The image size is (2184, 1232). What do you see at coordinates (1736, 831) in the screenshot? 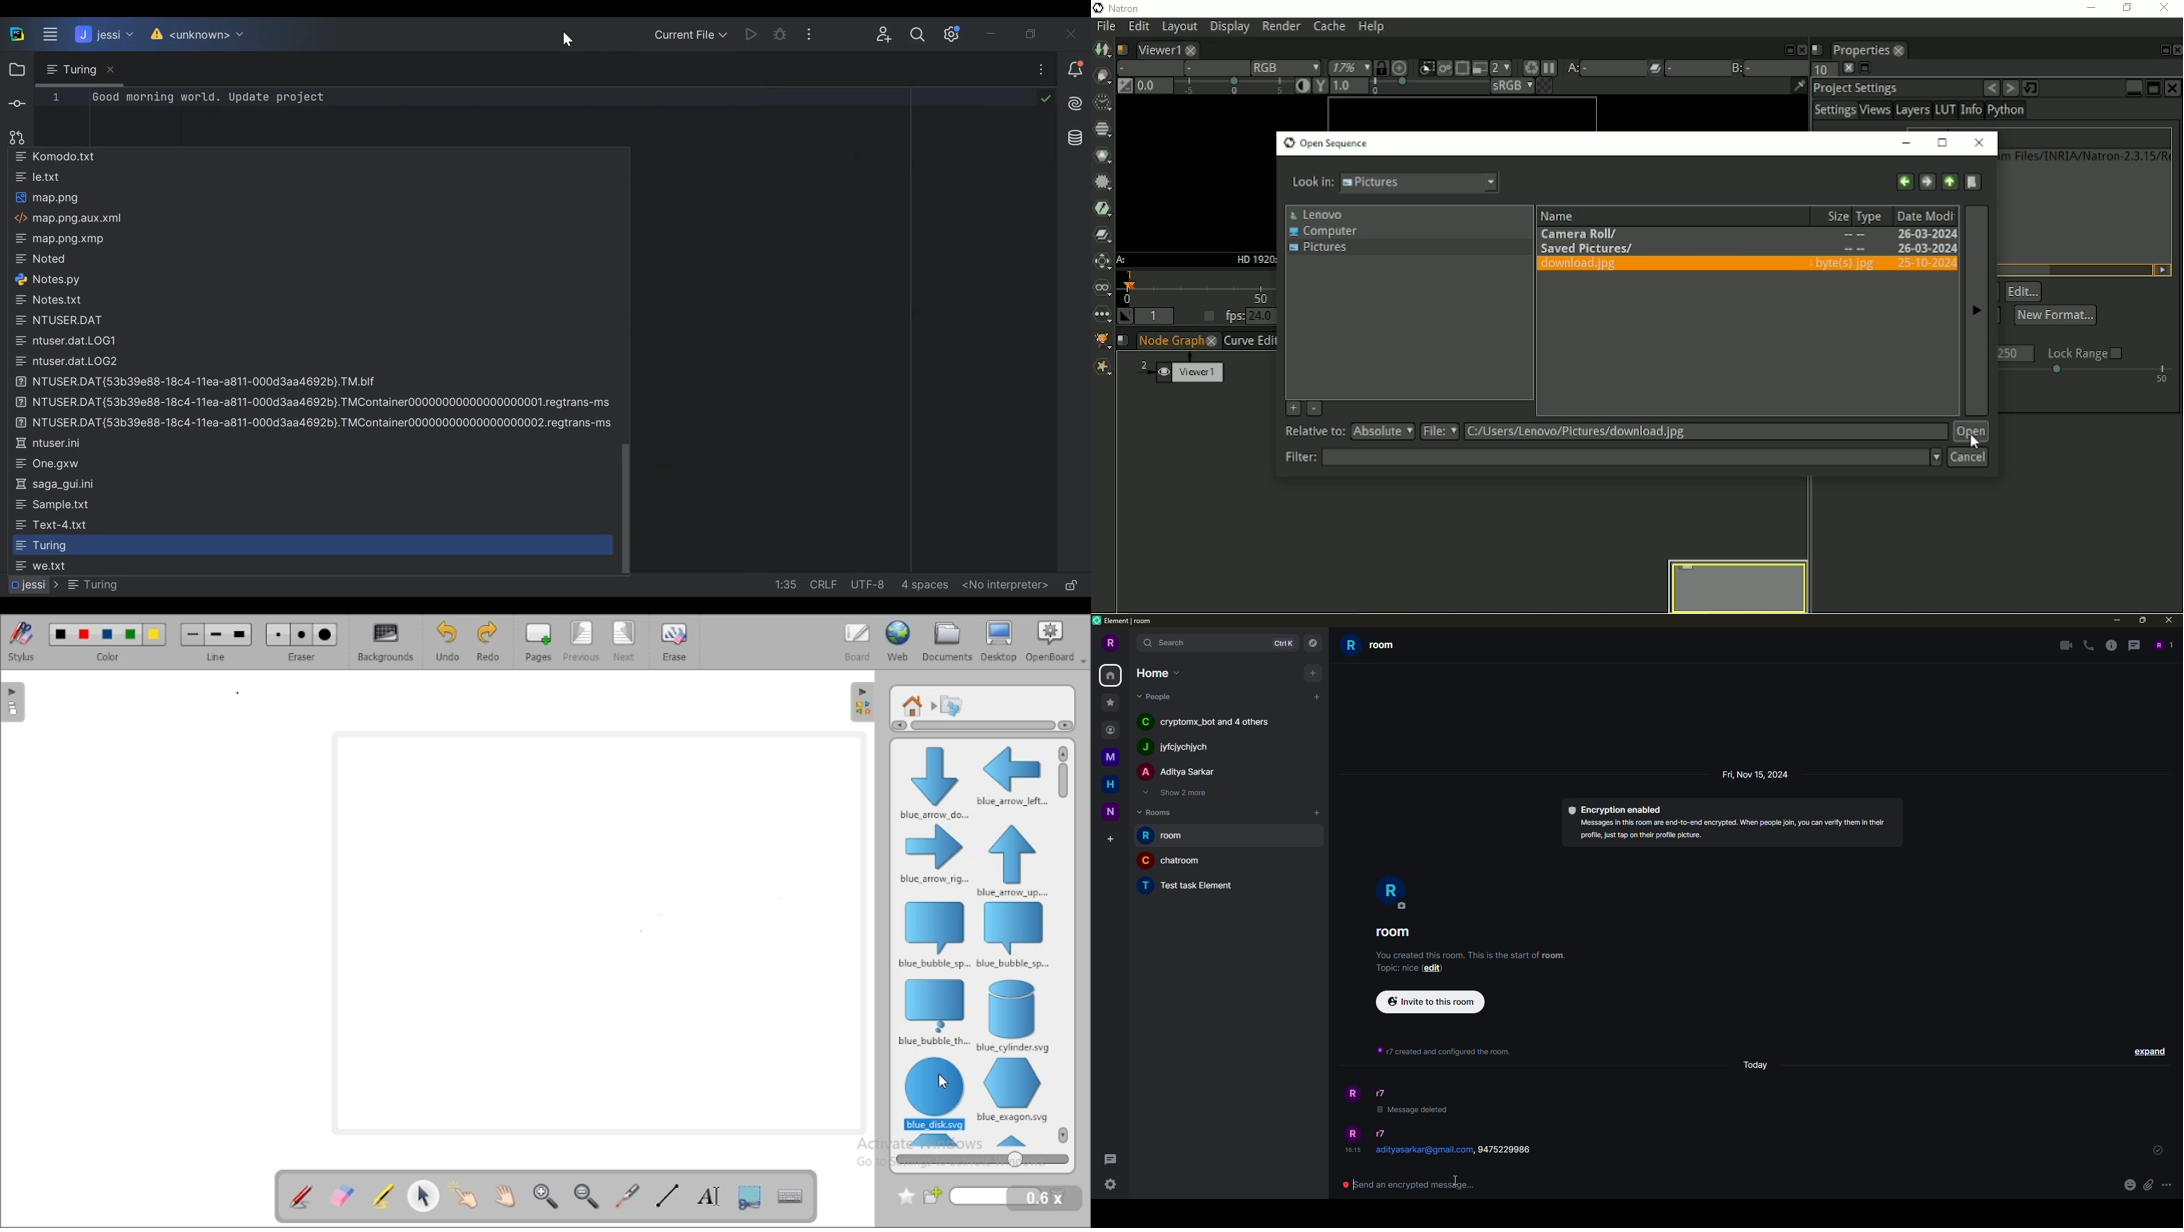
I see `info` at bounding box center [1736, 831].